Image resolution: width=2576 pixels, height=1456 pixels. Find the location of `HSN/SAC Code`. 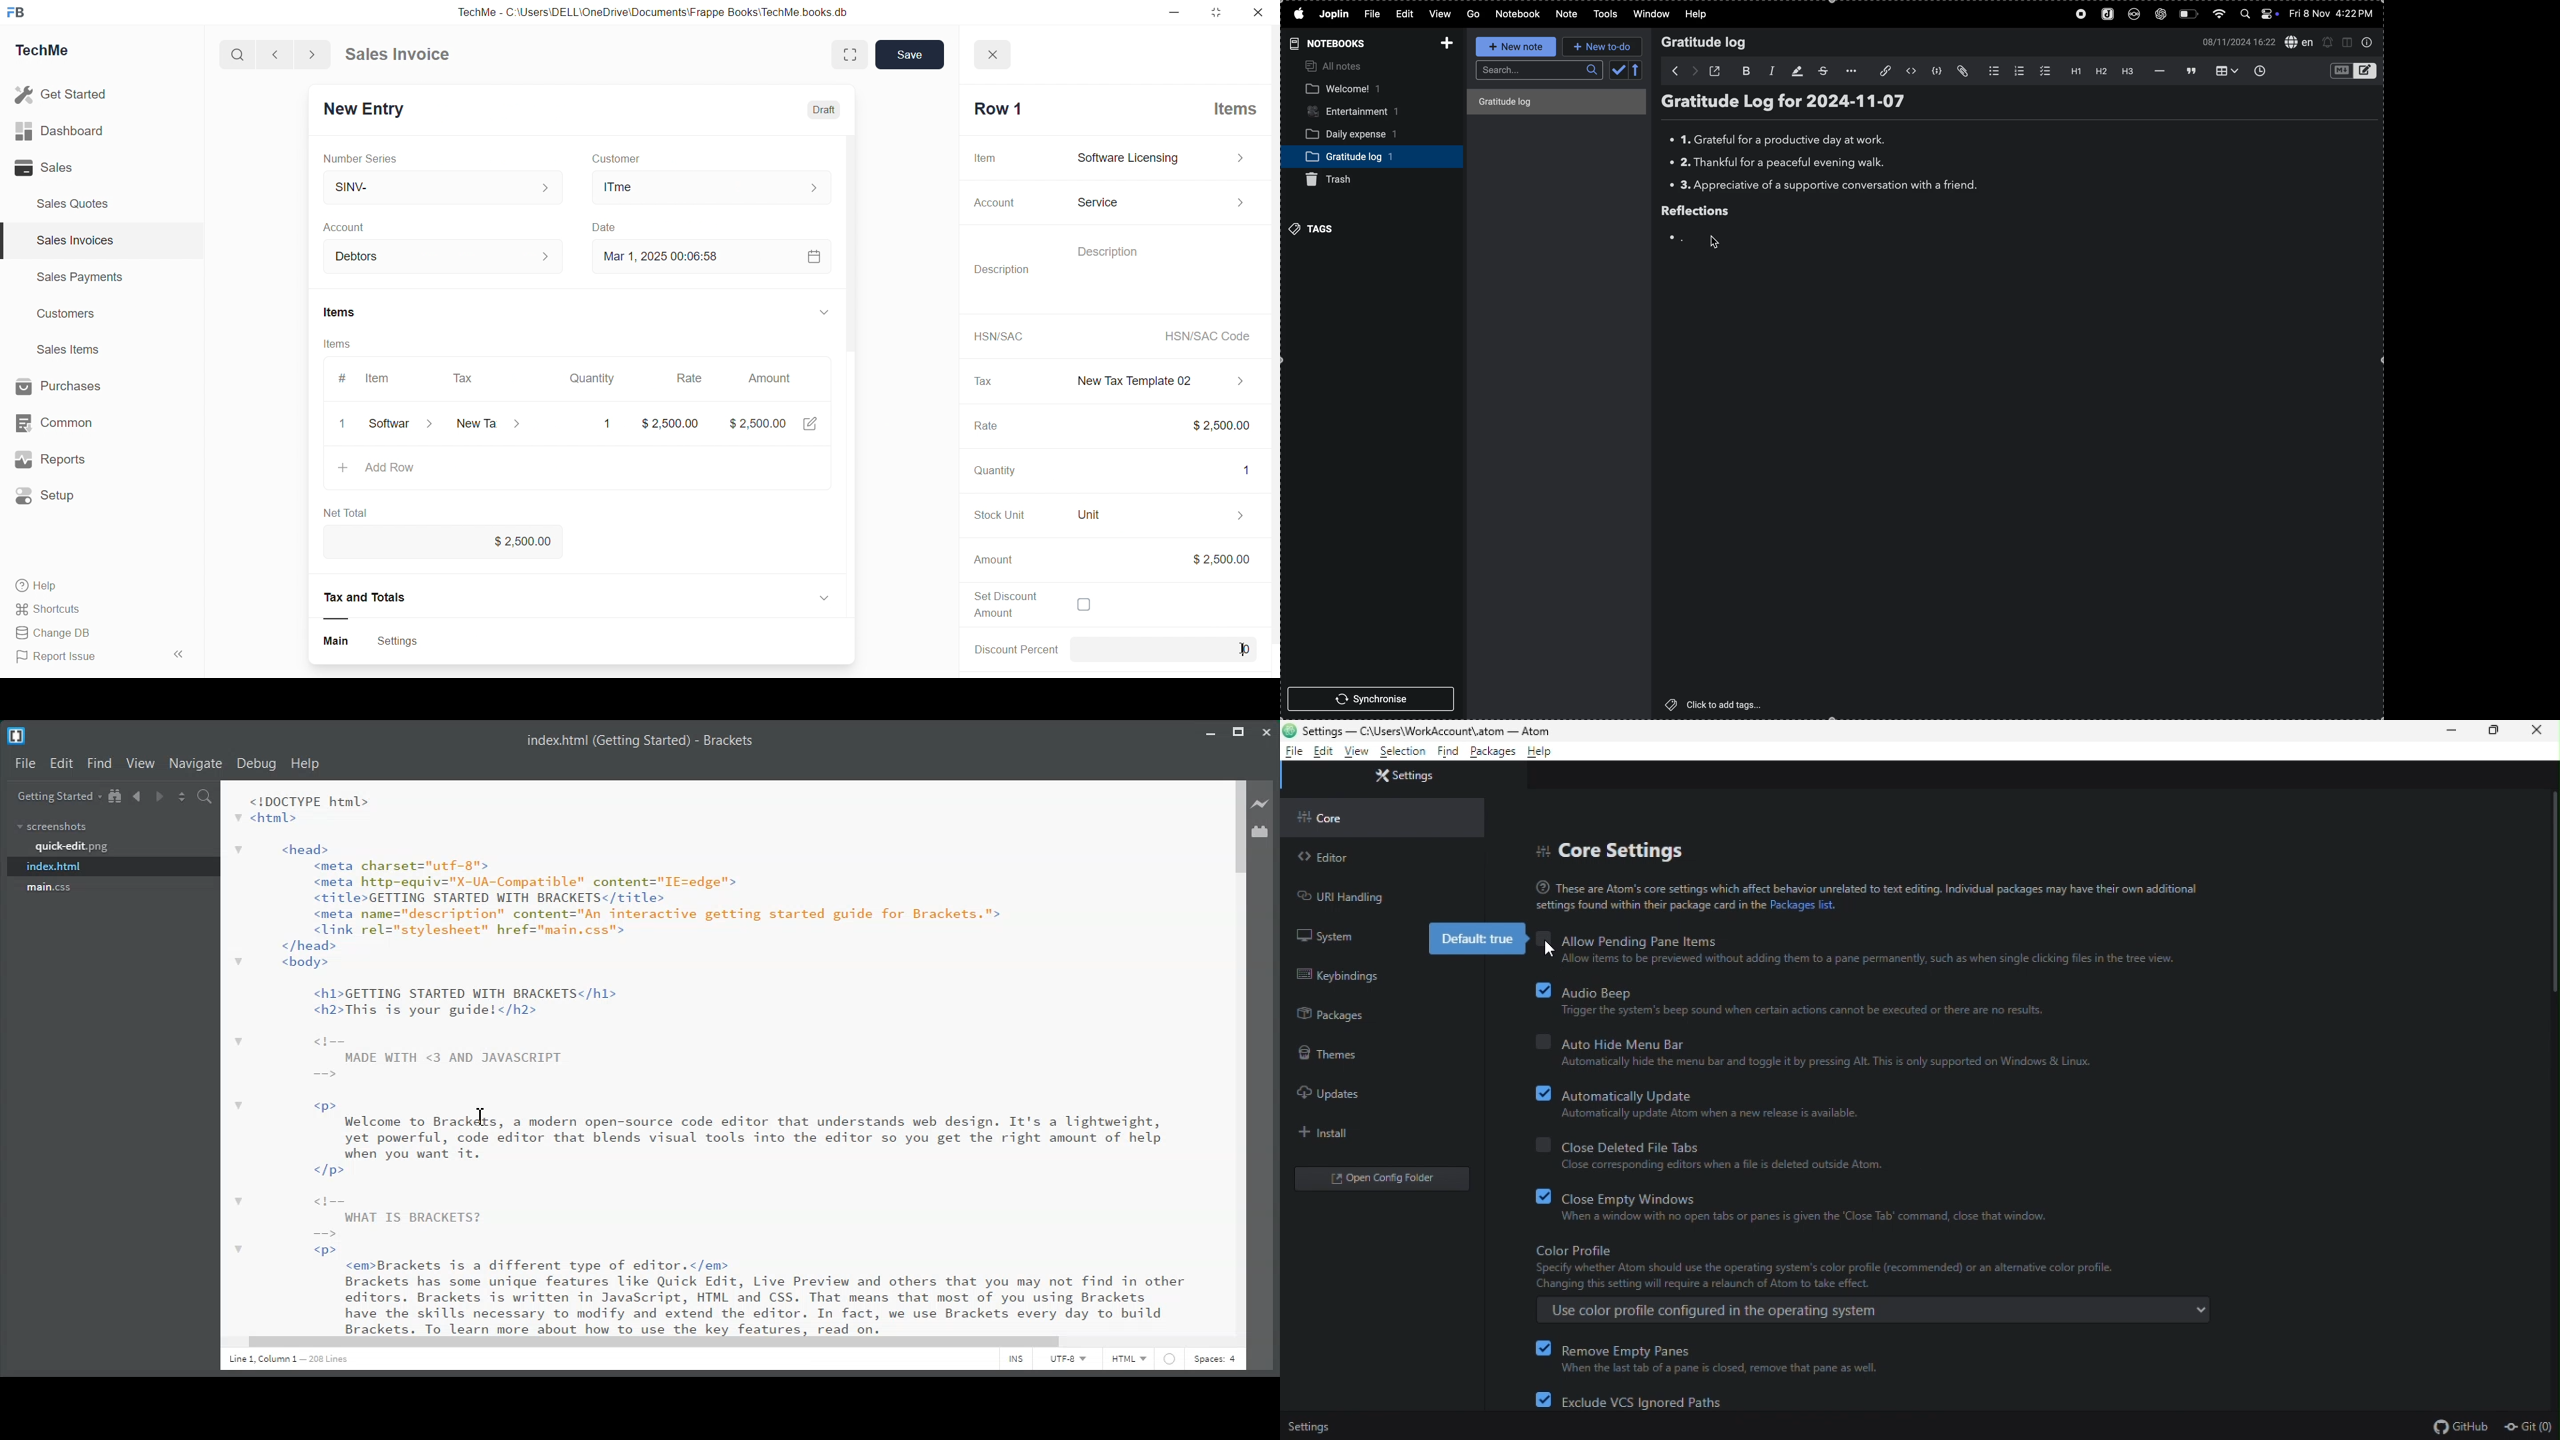

HSN/SAC Code is located at coordinates (1203, 336).